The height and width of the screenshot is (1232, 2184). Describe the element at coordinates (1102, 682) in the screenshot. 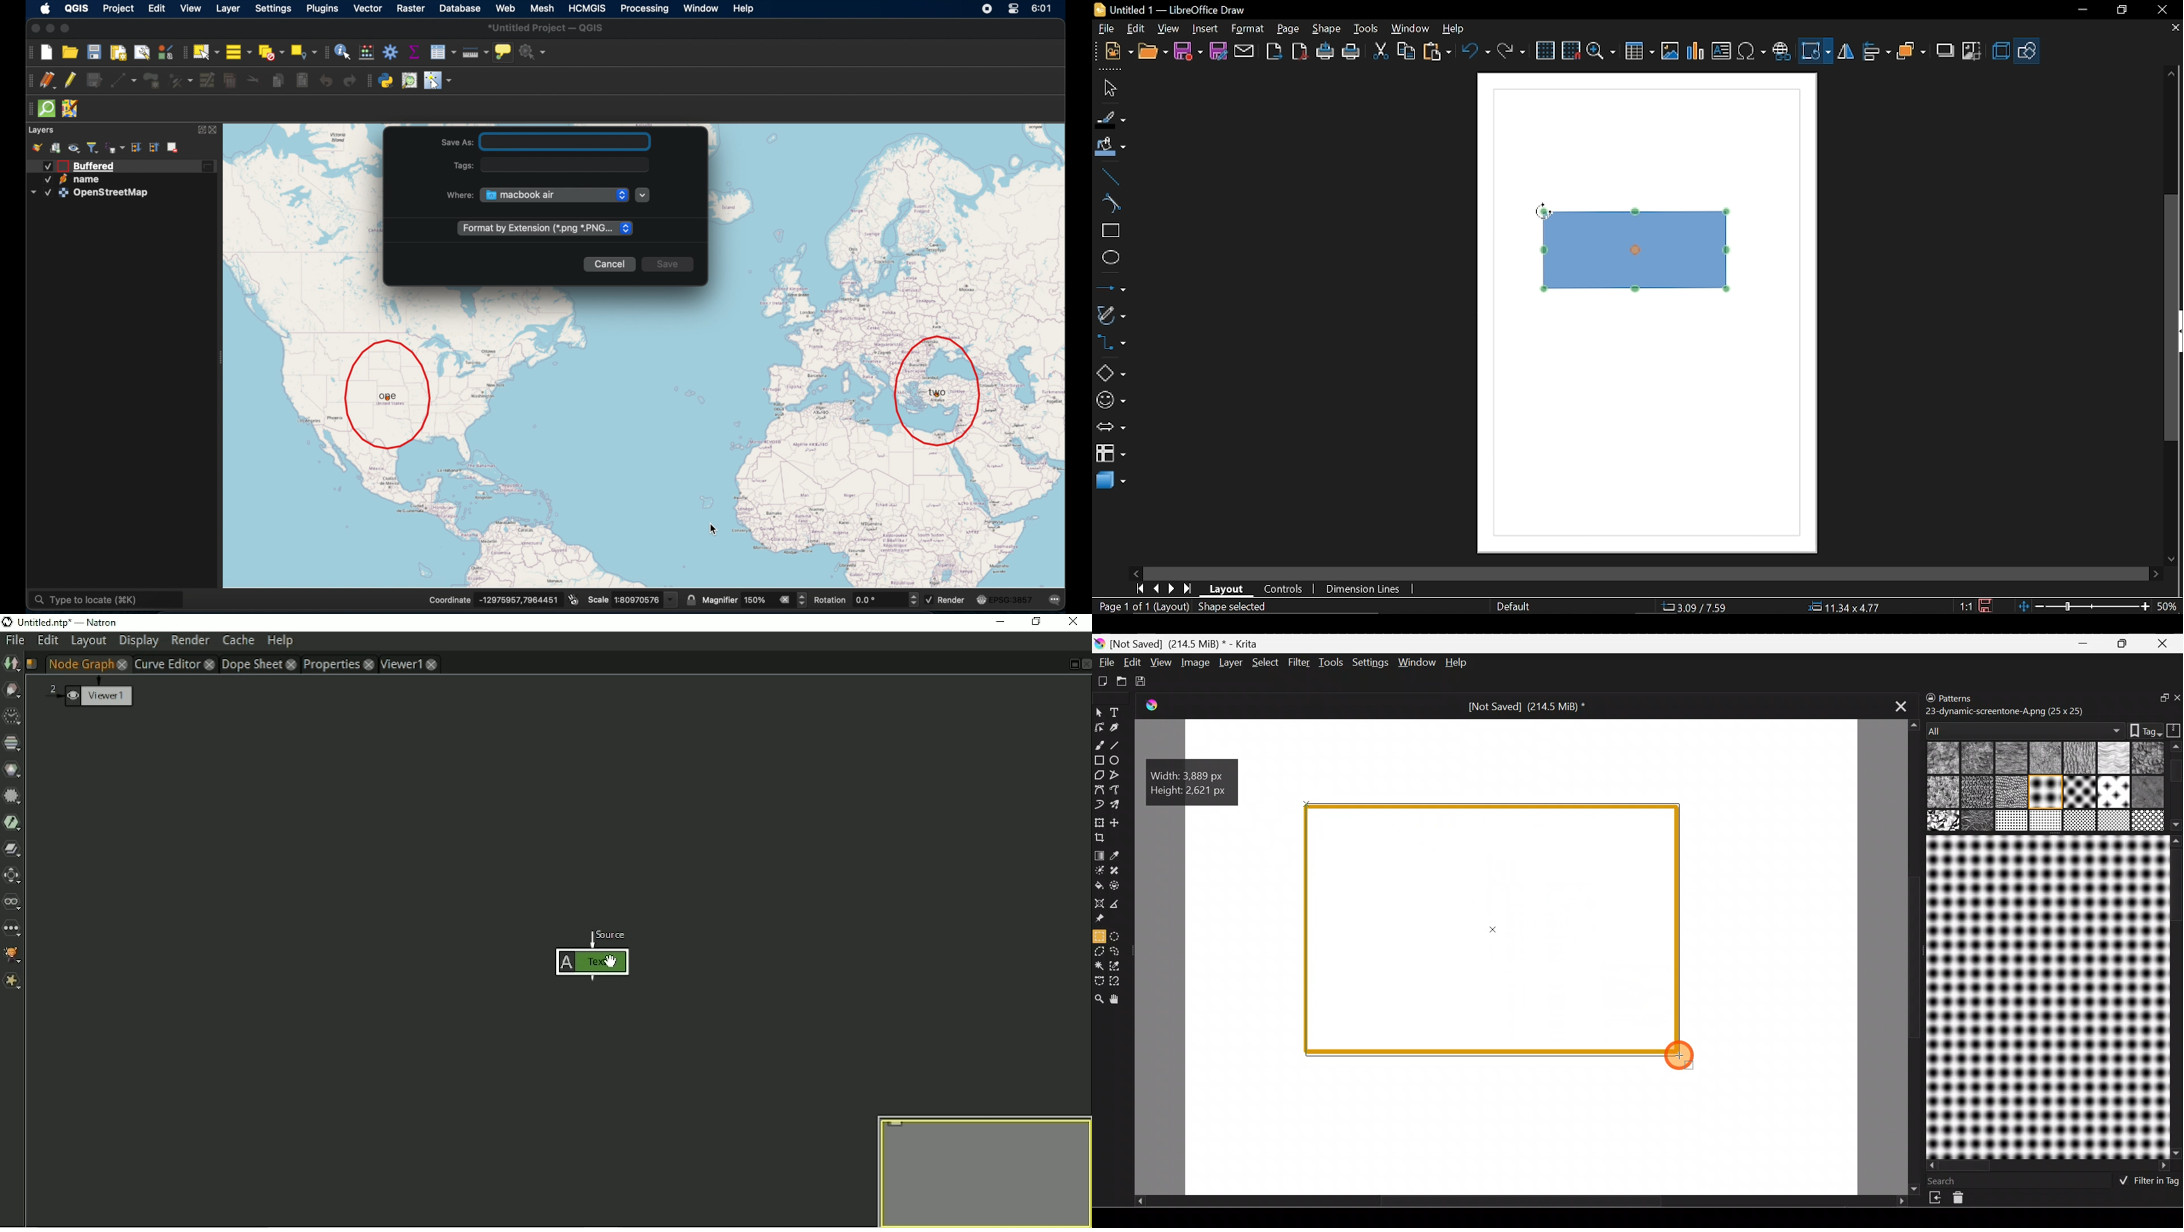

I see `Create new document` at that location.